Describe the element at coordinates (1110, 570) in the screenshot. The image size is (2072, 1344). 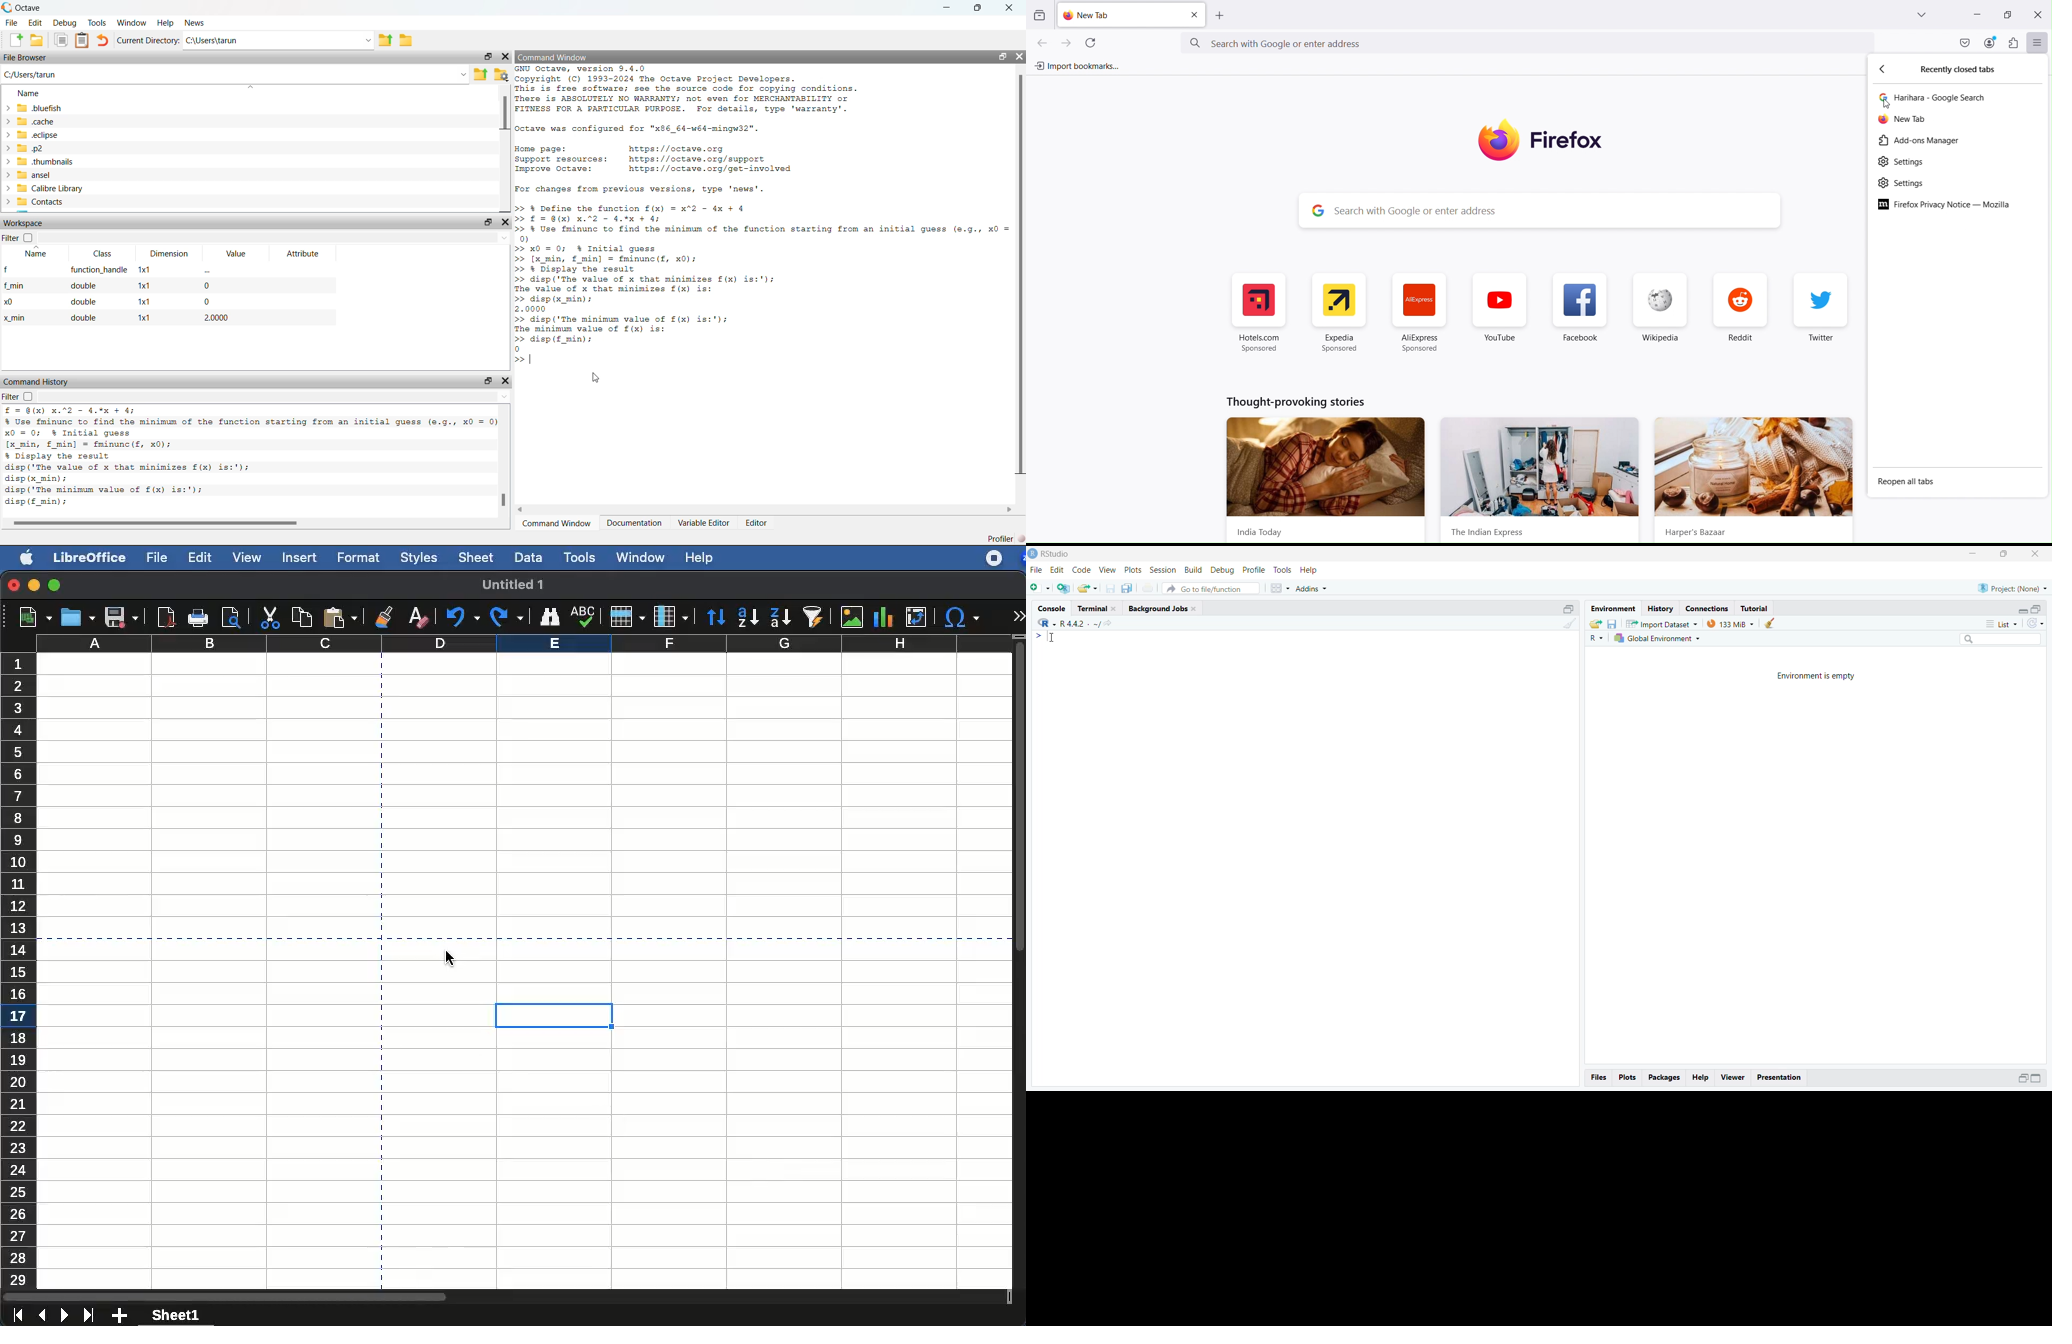
I see `view` at that location.